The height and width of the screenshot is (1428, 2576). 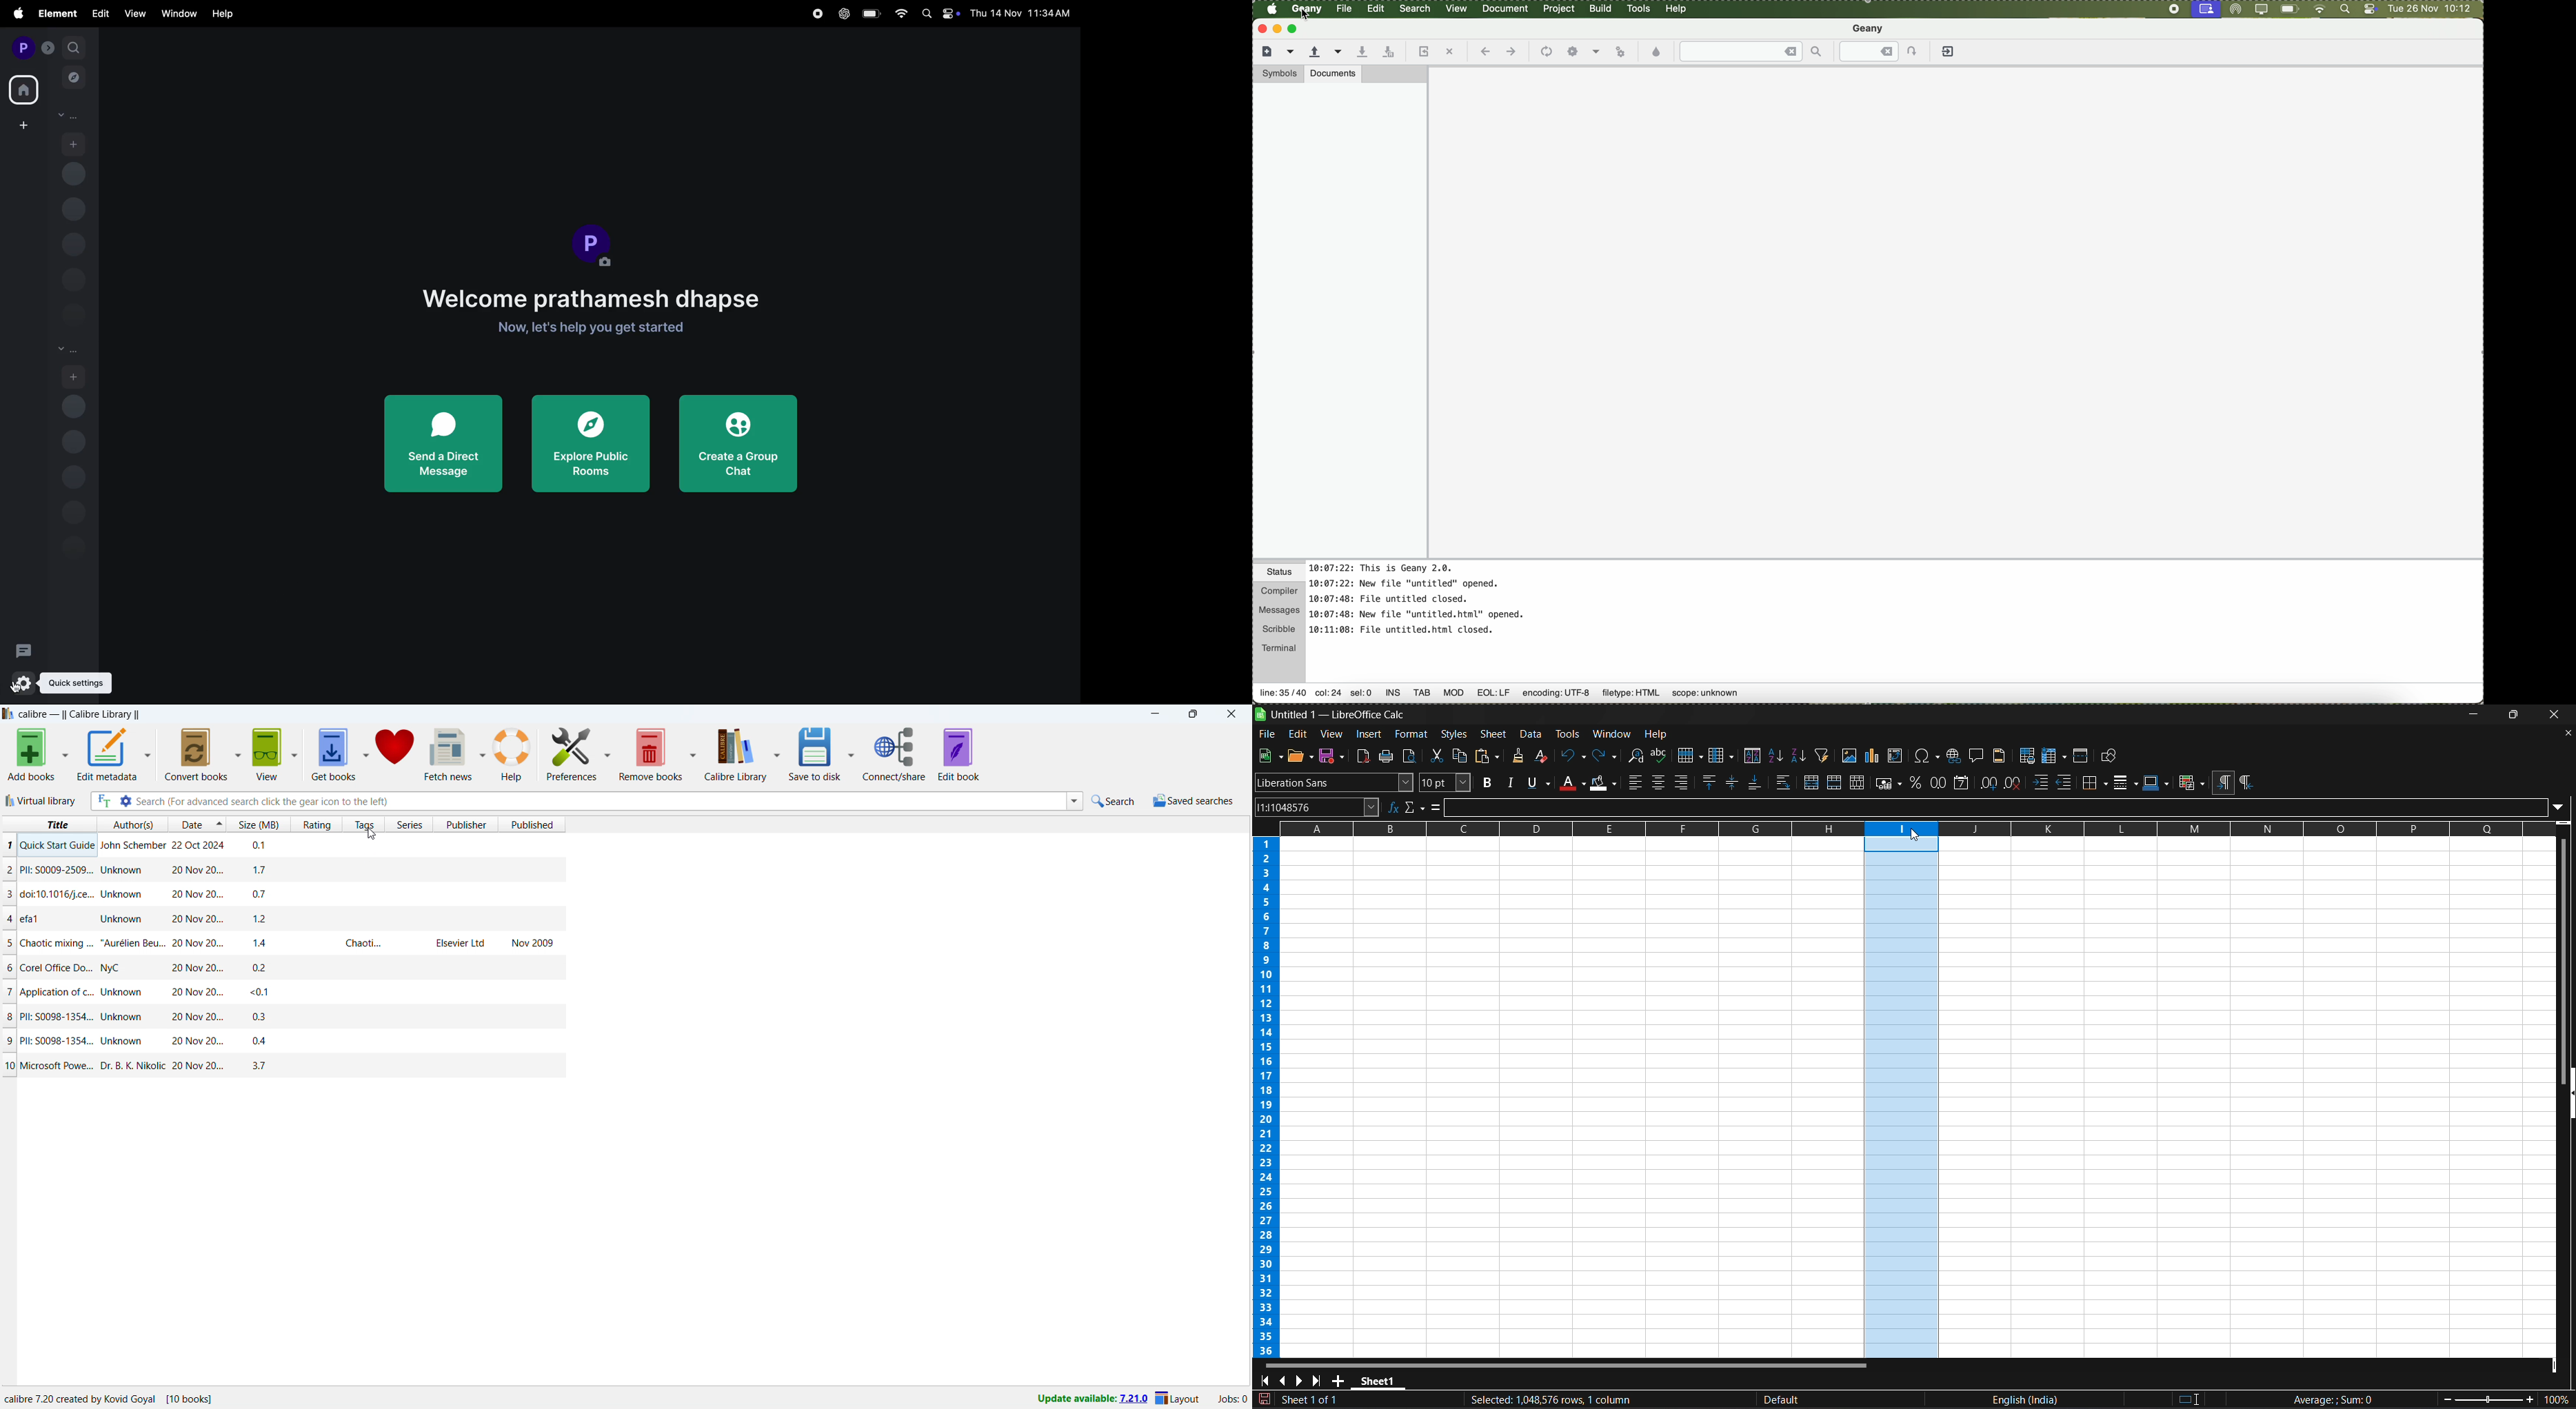 What do you see at coordinates (1520, 755) in the screenshot?
I see `clone formatting` at bounding box center [1520, 755].